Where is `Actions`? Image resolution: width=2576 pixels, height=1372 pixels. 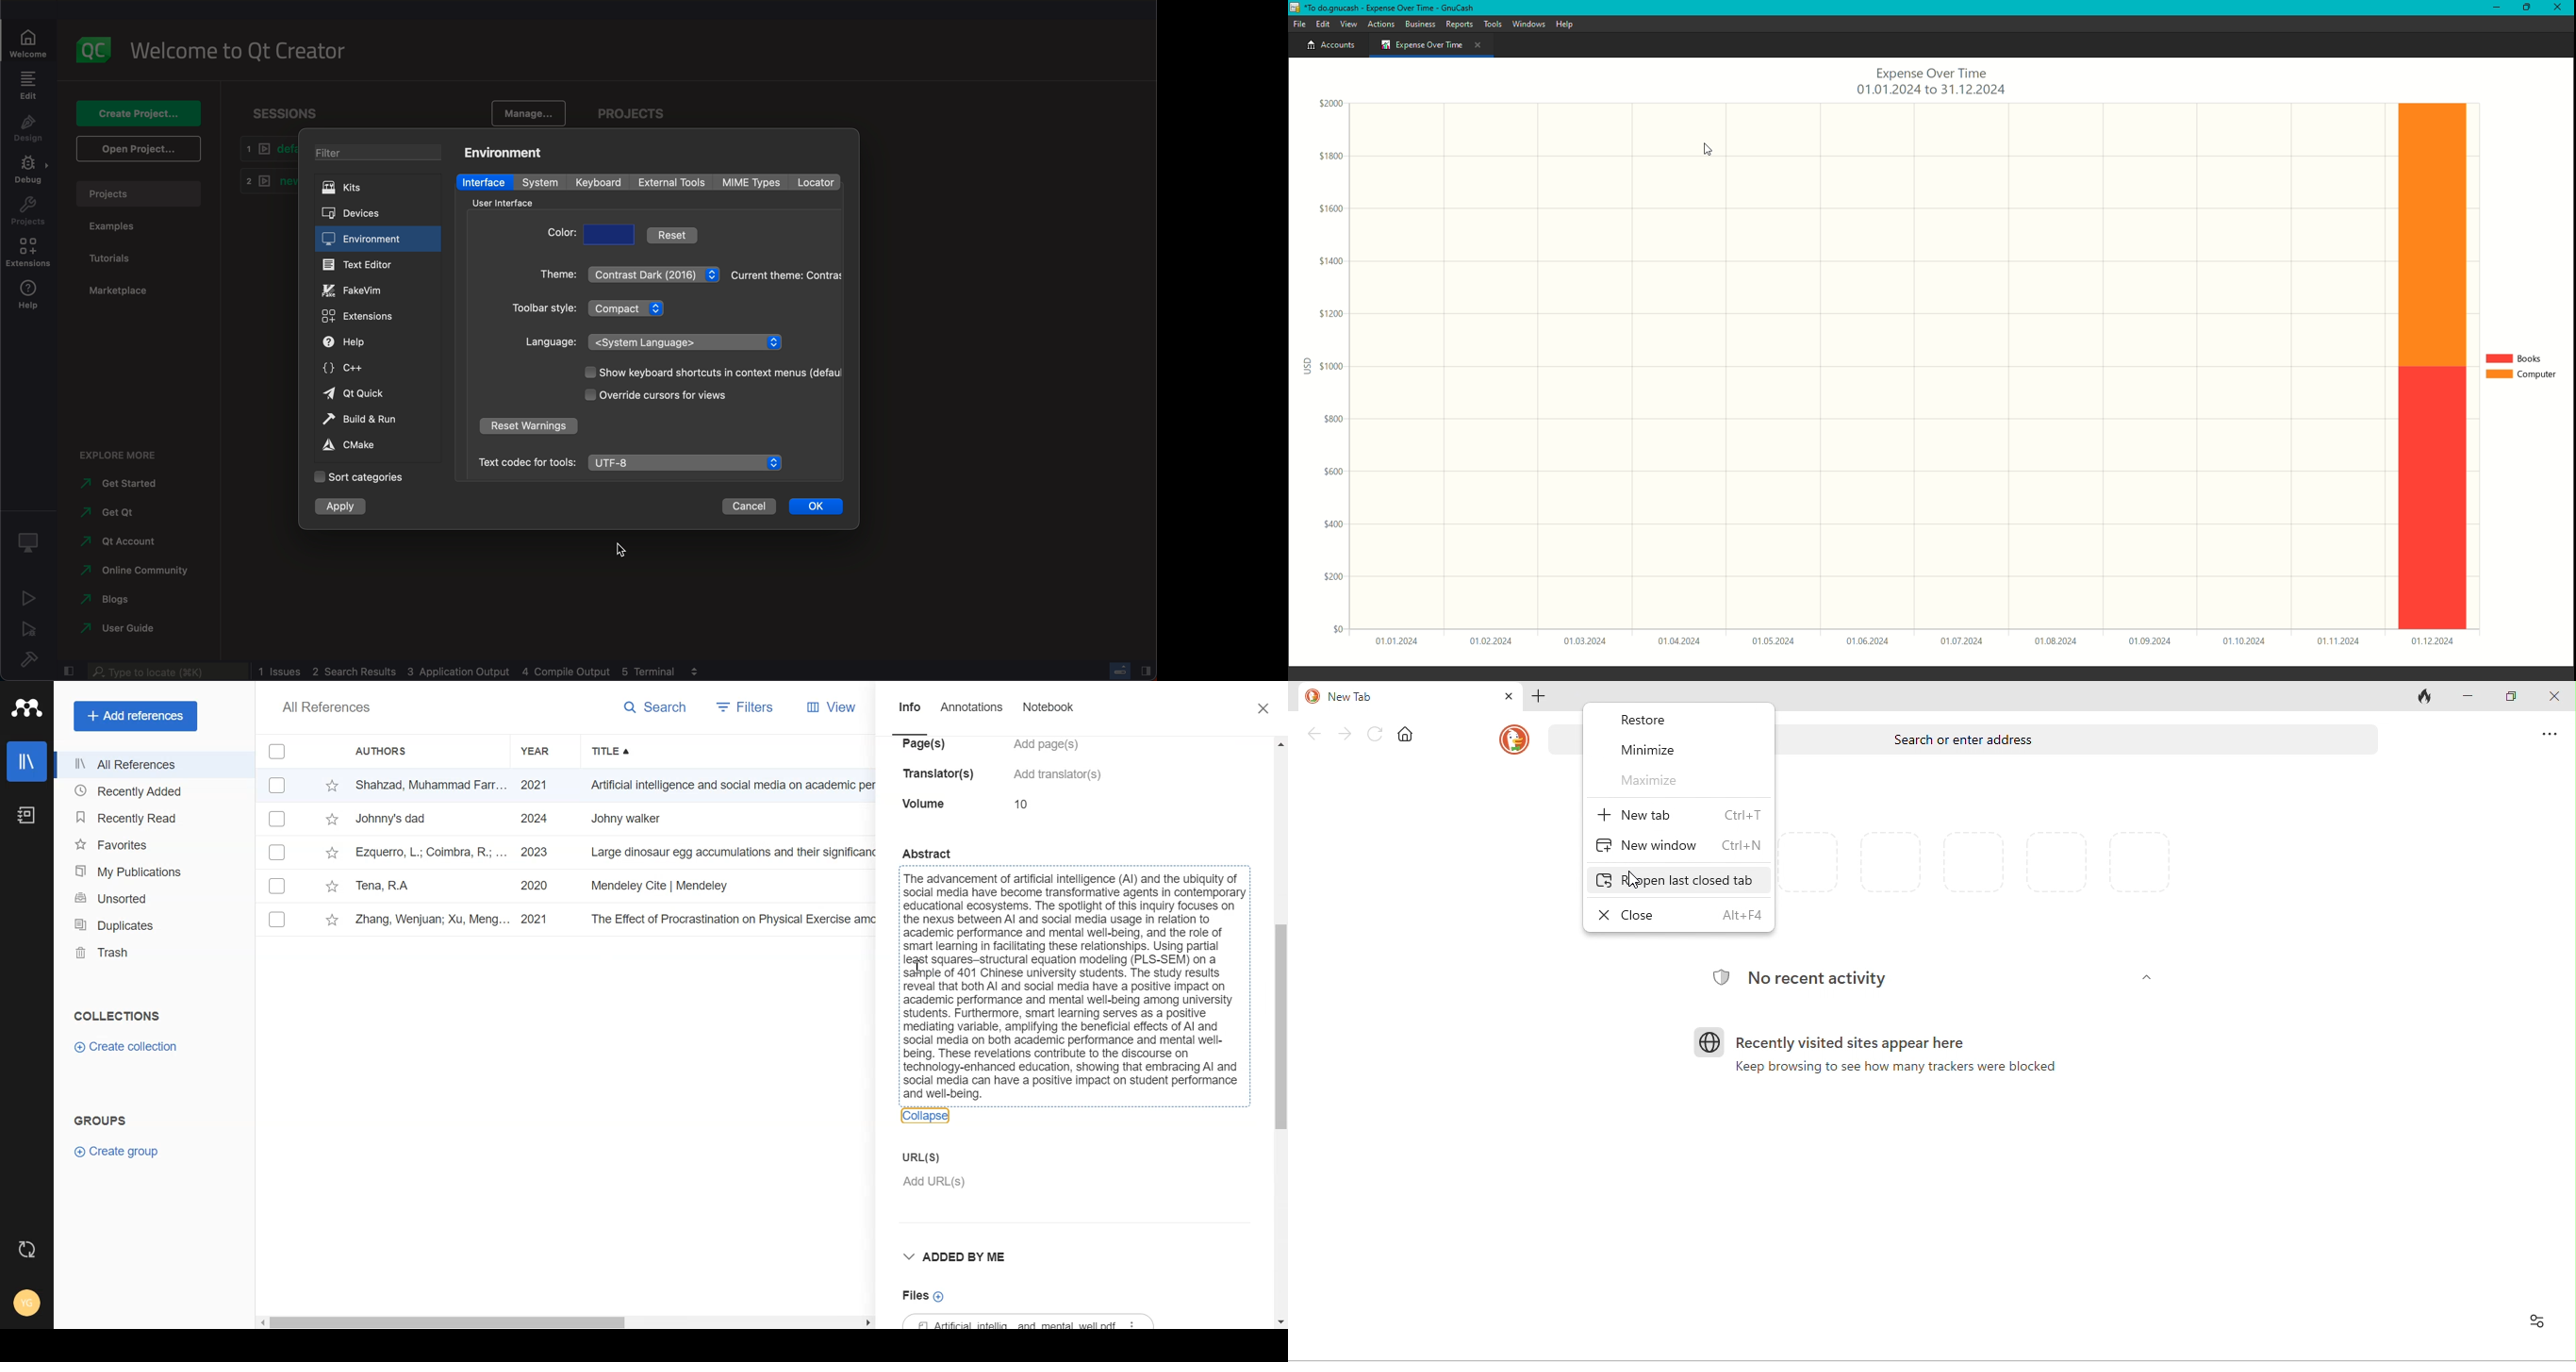 Actions is located at coordinates (1380, 23).